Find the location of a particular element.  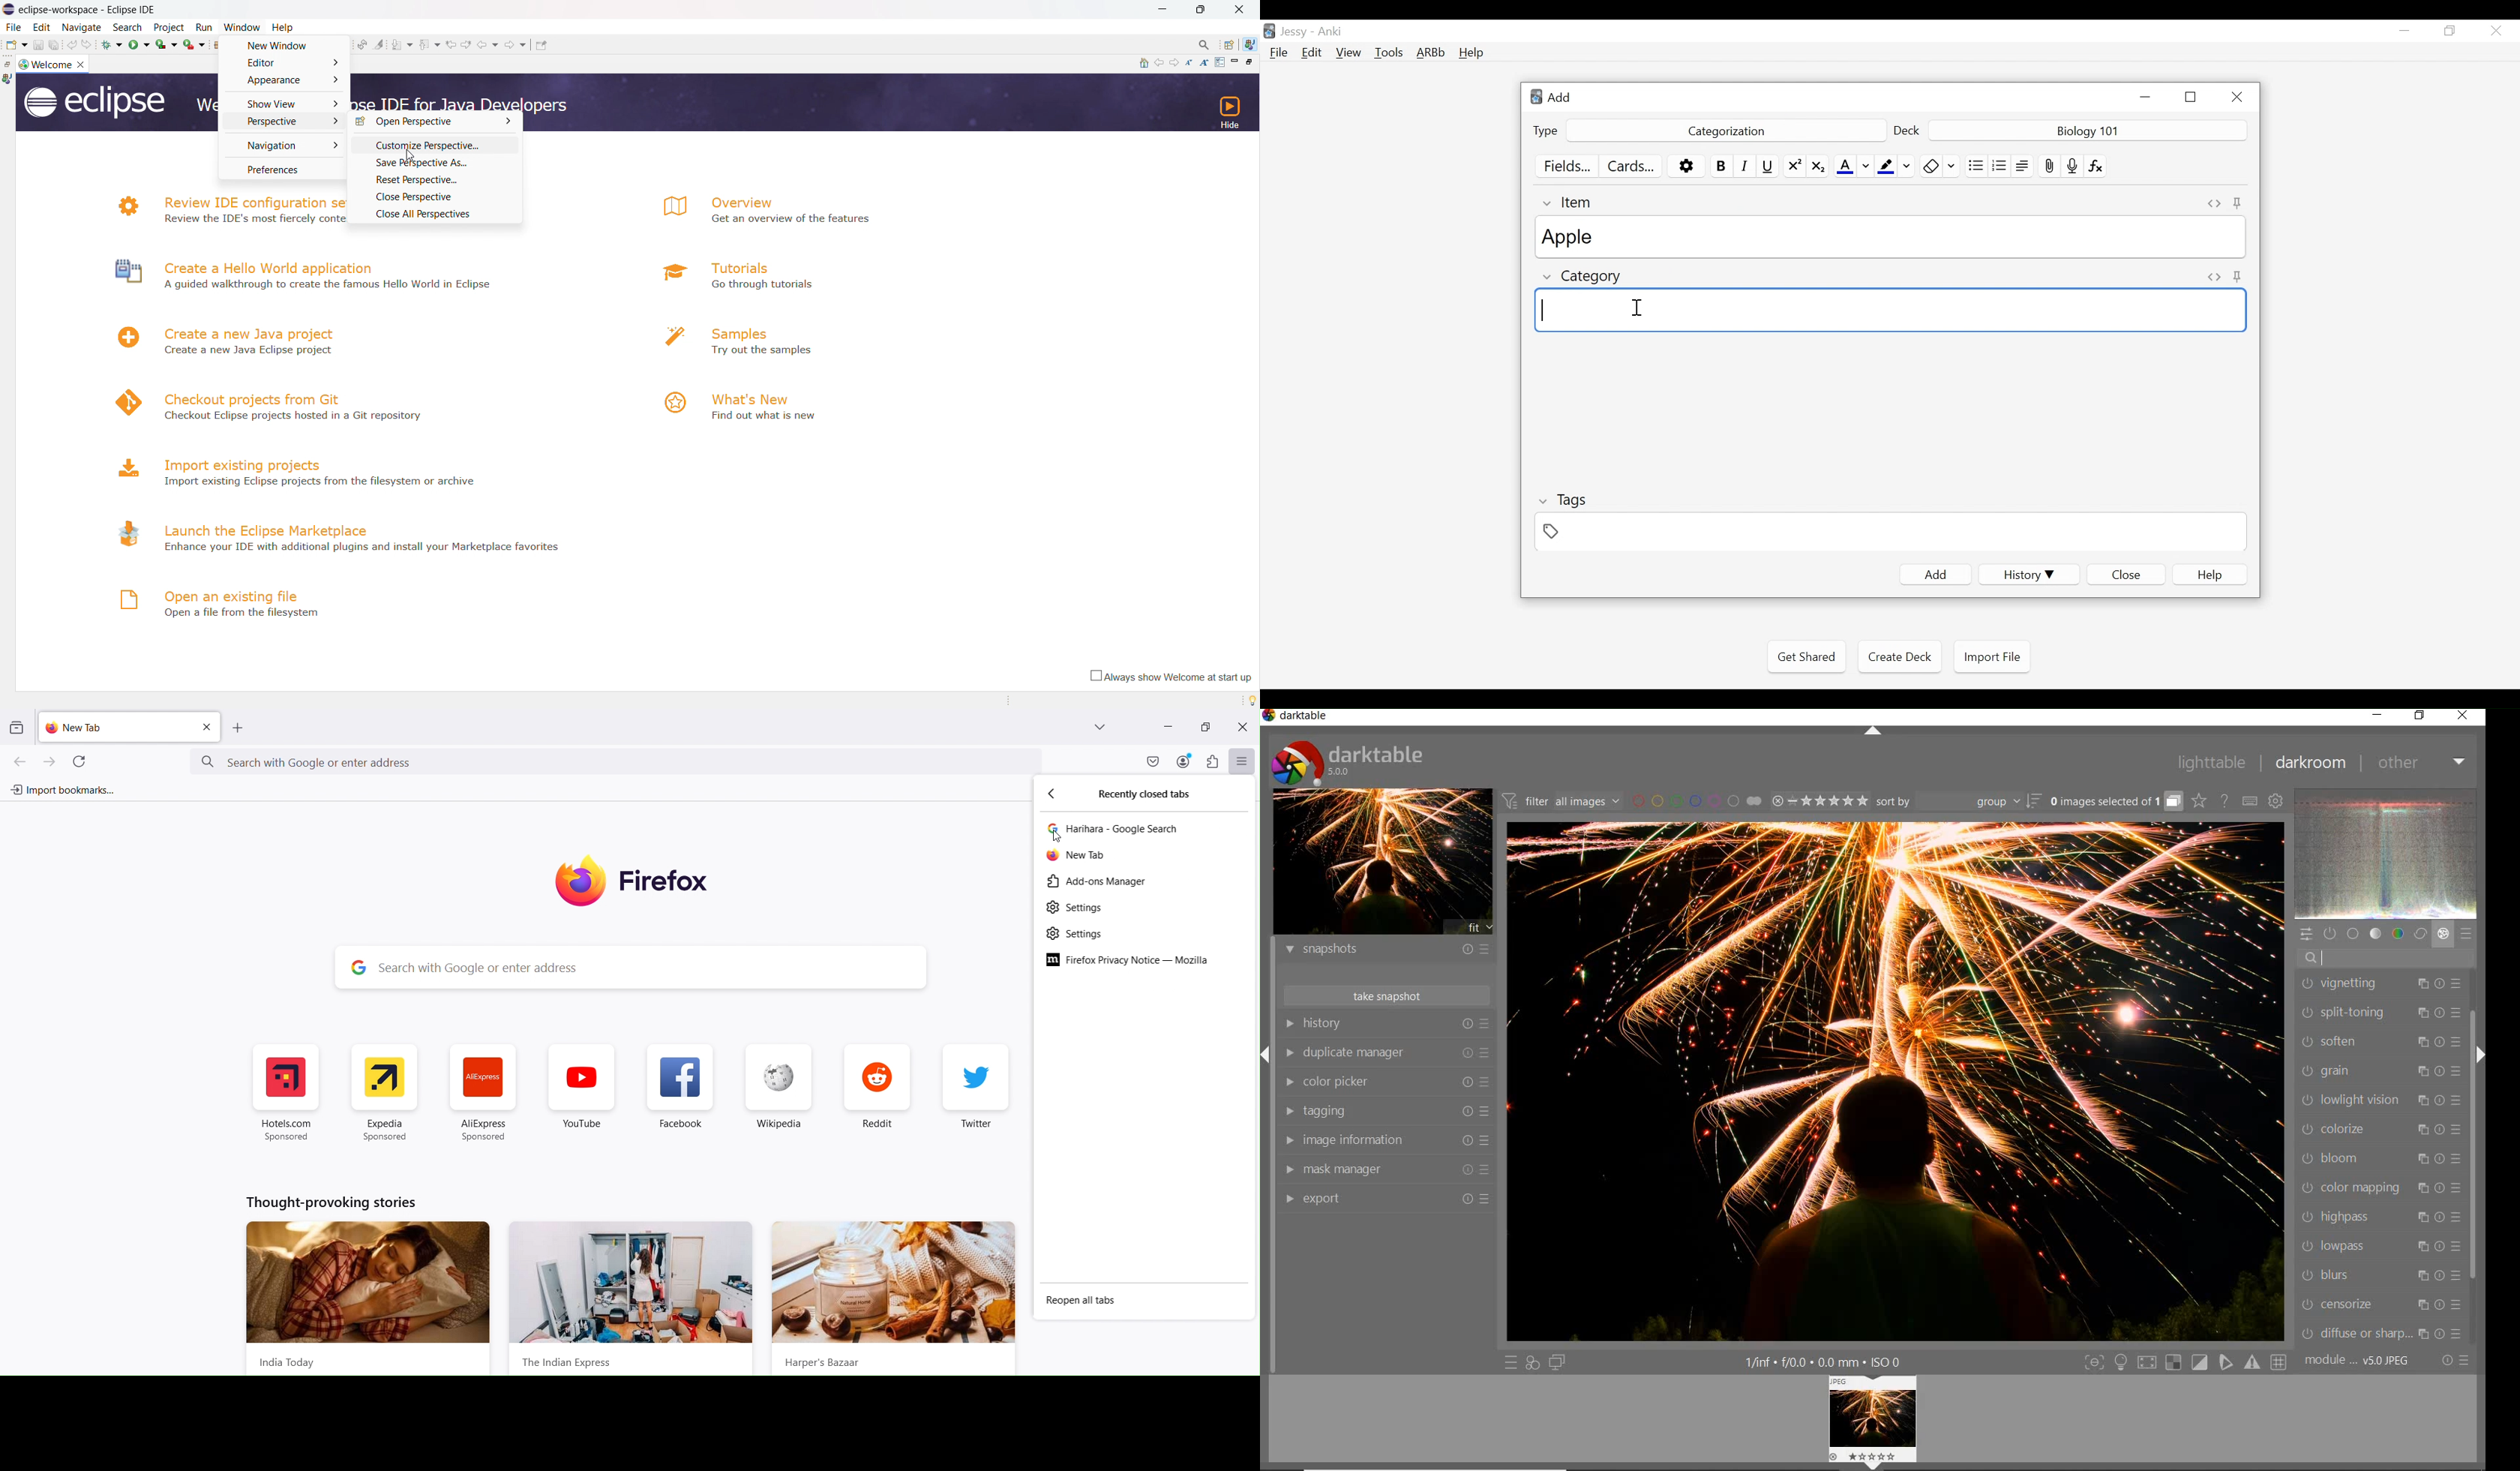

the Indian express is located at coordinates (633, 1300).